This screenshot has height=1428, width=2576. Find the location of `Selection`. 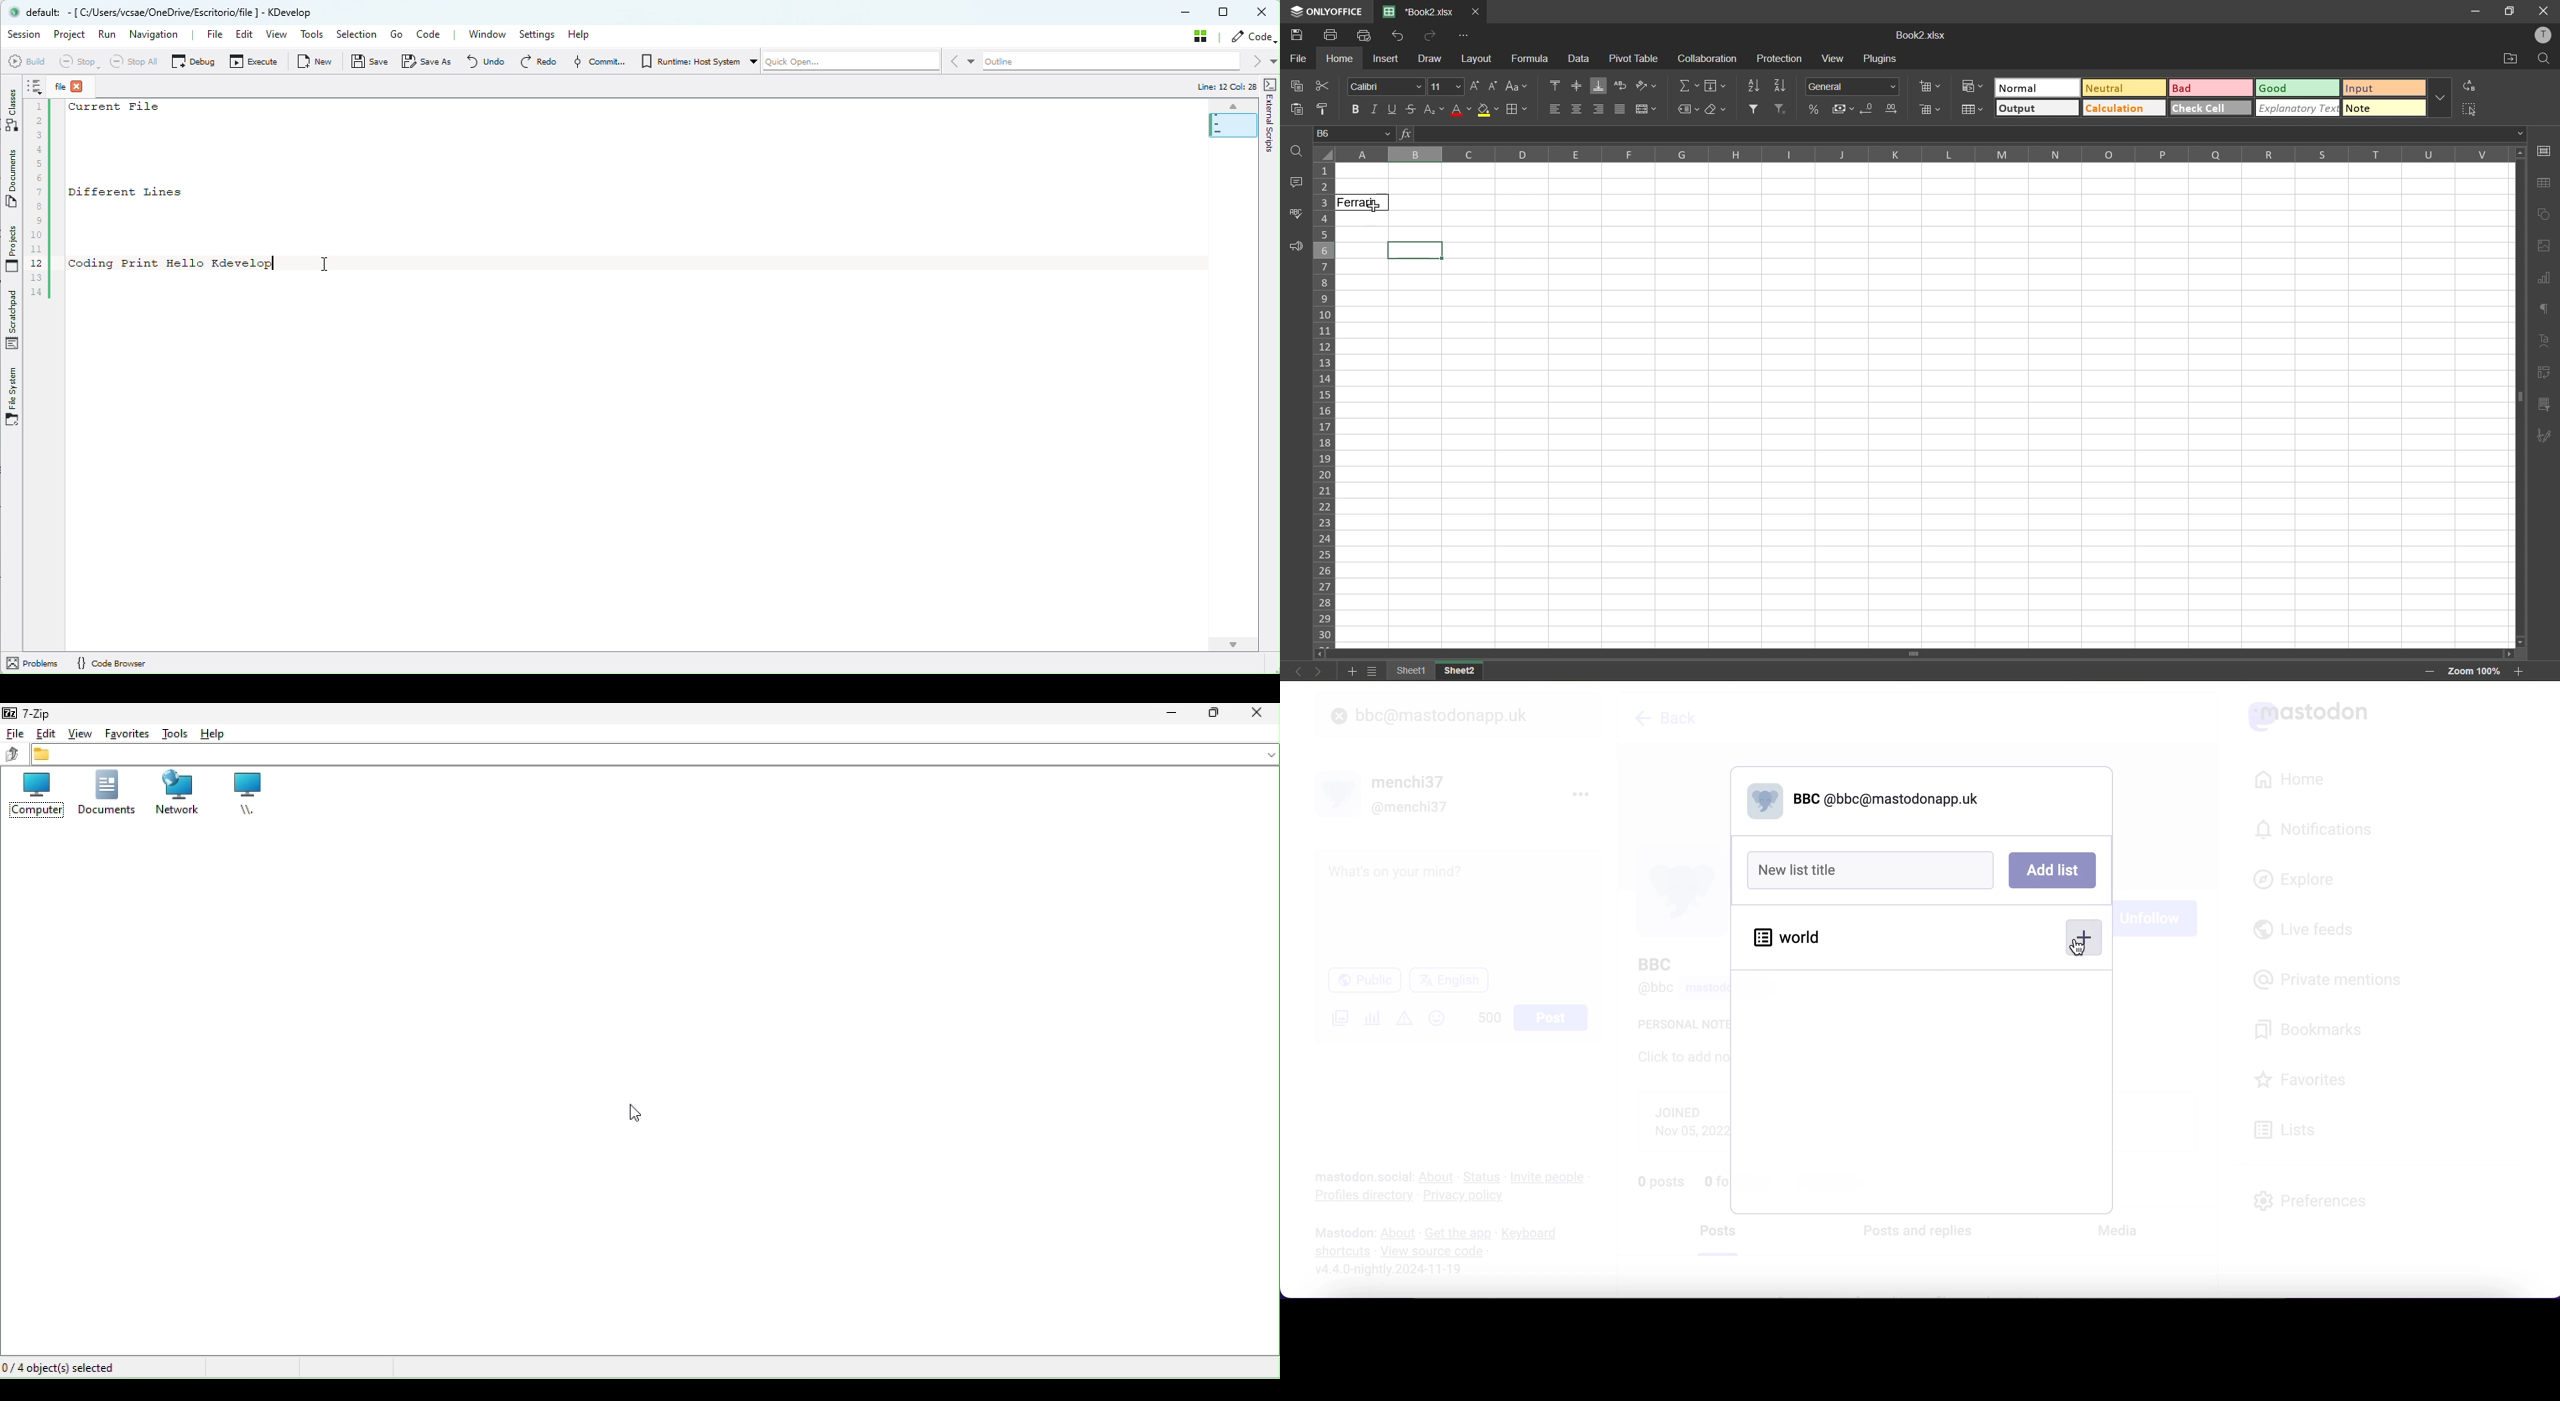

Selection is located at coordinates (358, 34).